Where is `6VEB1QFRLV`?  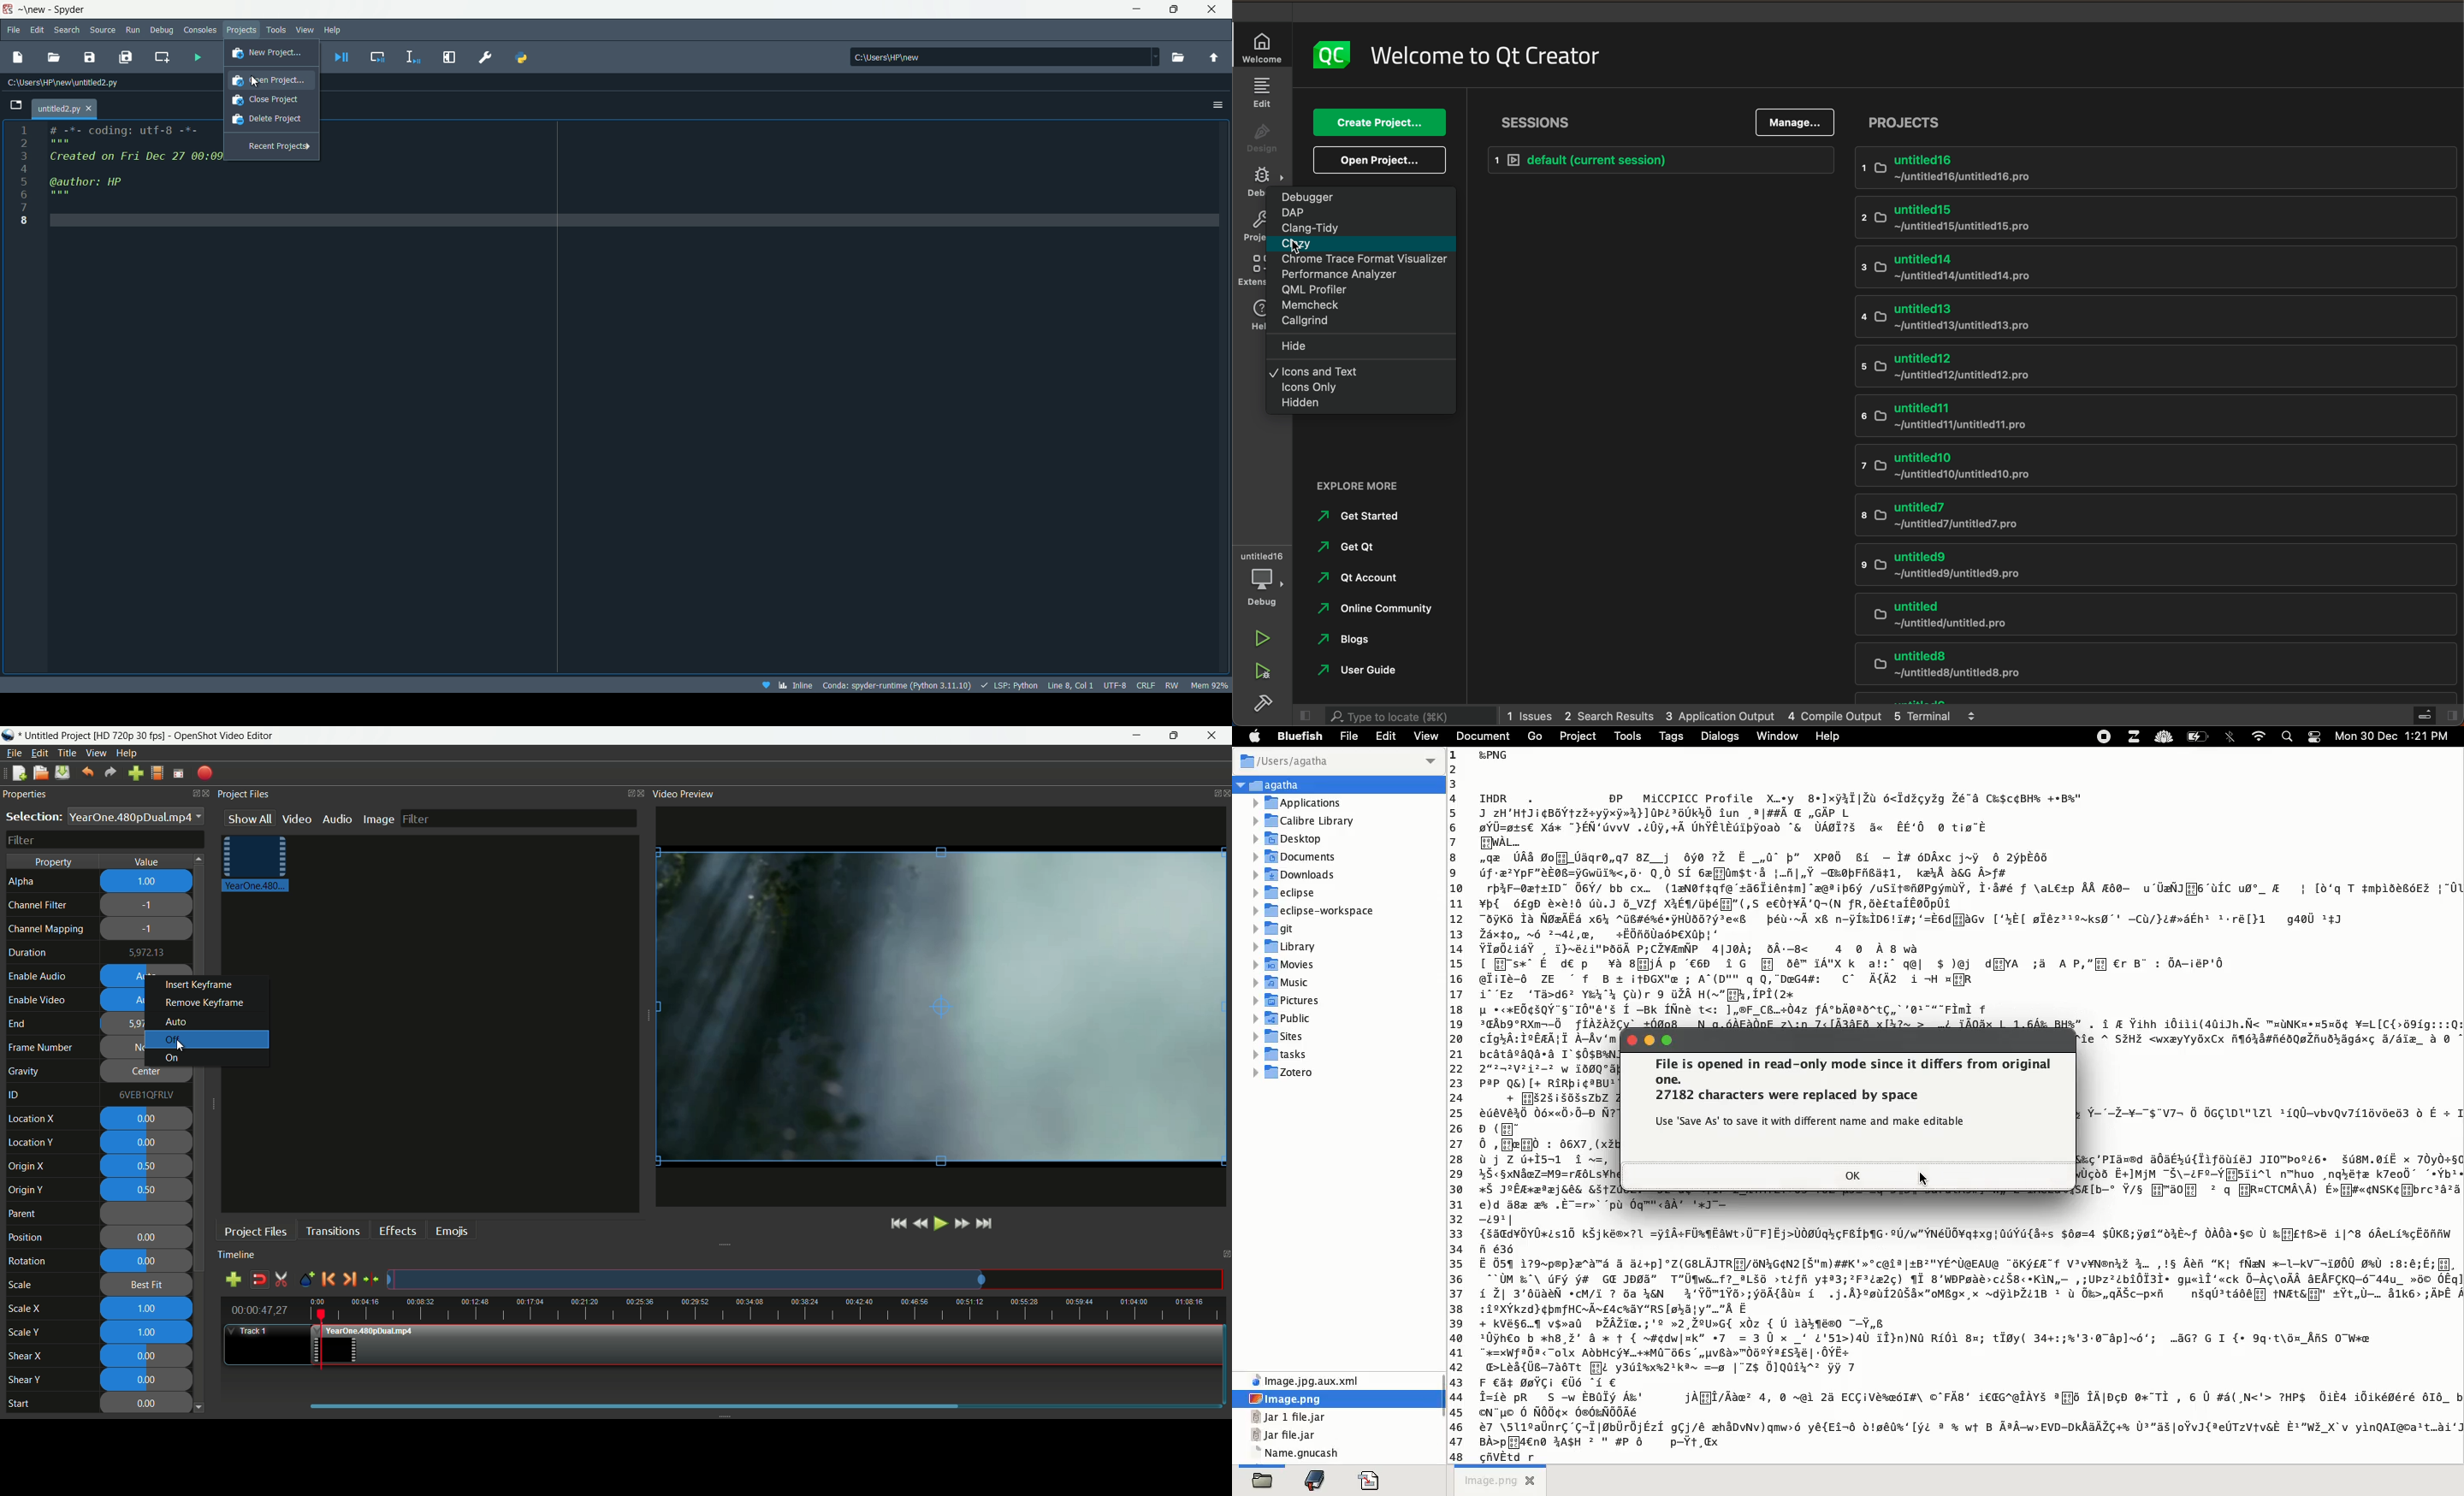 6VEB1QFRLV is located at coordinates (144, 1094).